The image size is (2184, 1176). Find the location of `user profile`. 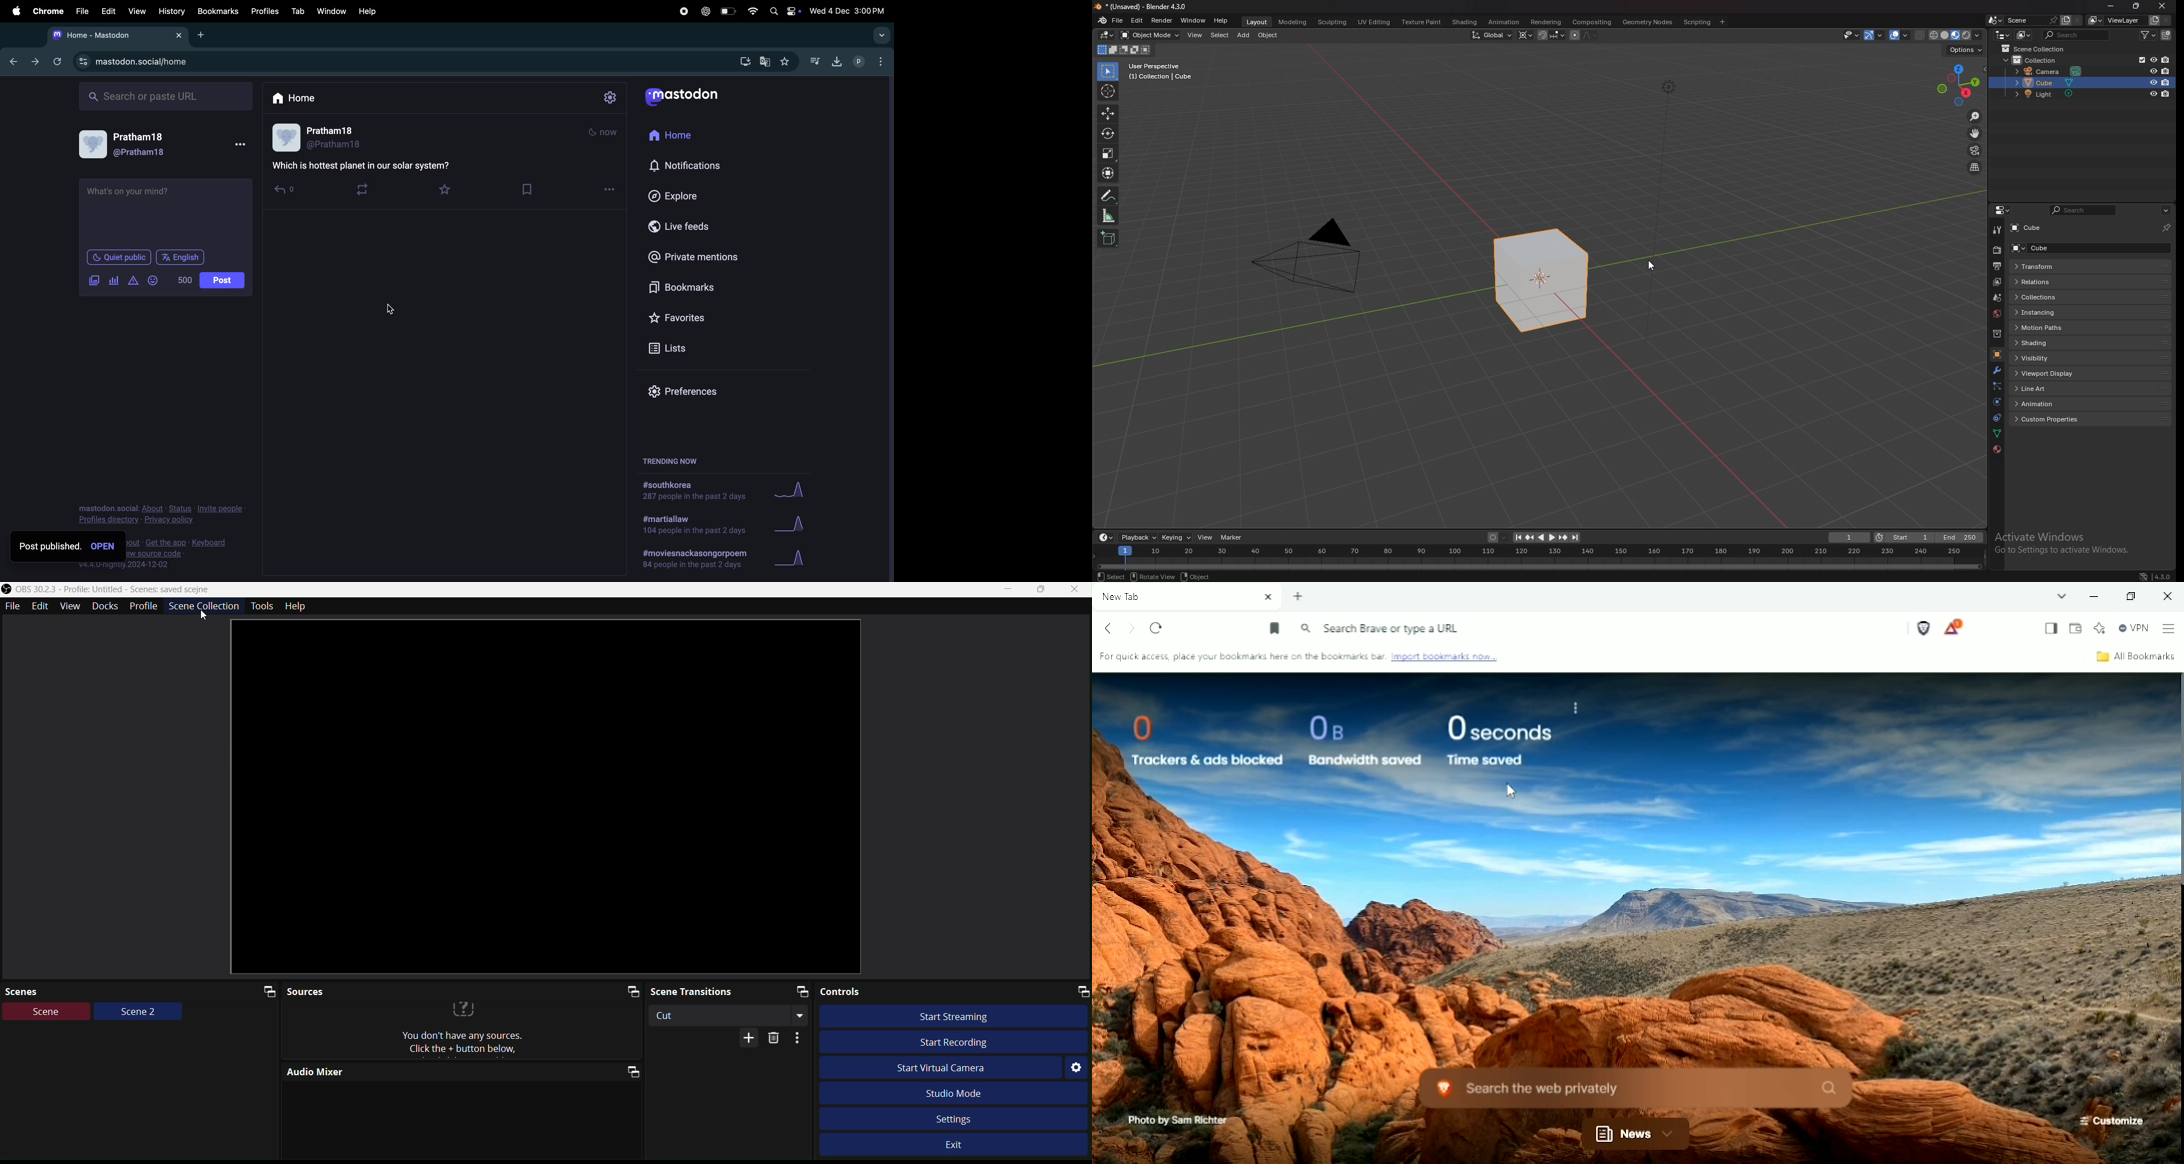

user profile is located at coordinates (328, 138).